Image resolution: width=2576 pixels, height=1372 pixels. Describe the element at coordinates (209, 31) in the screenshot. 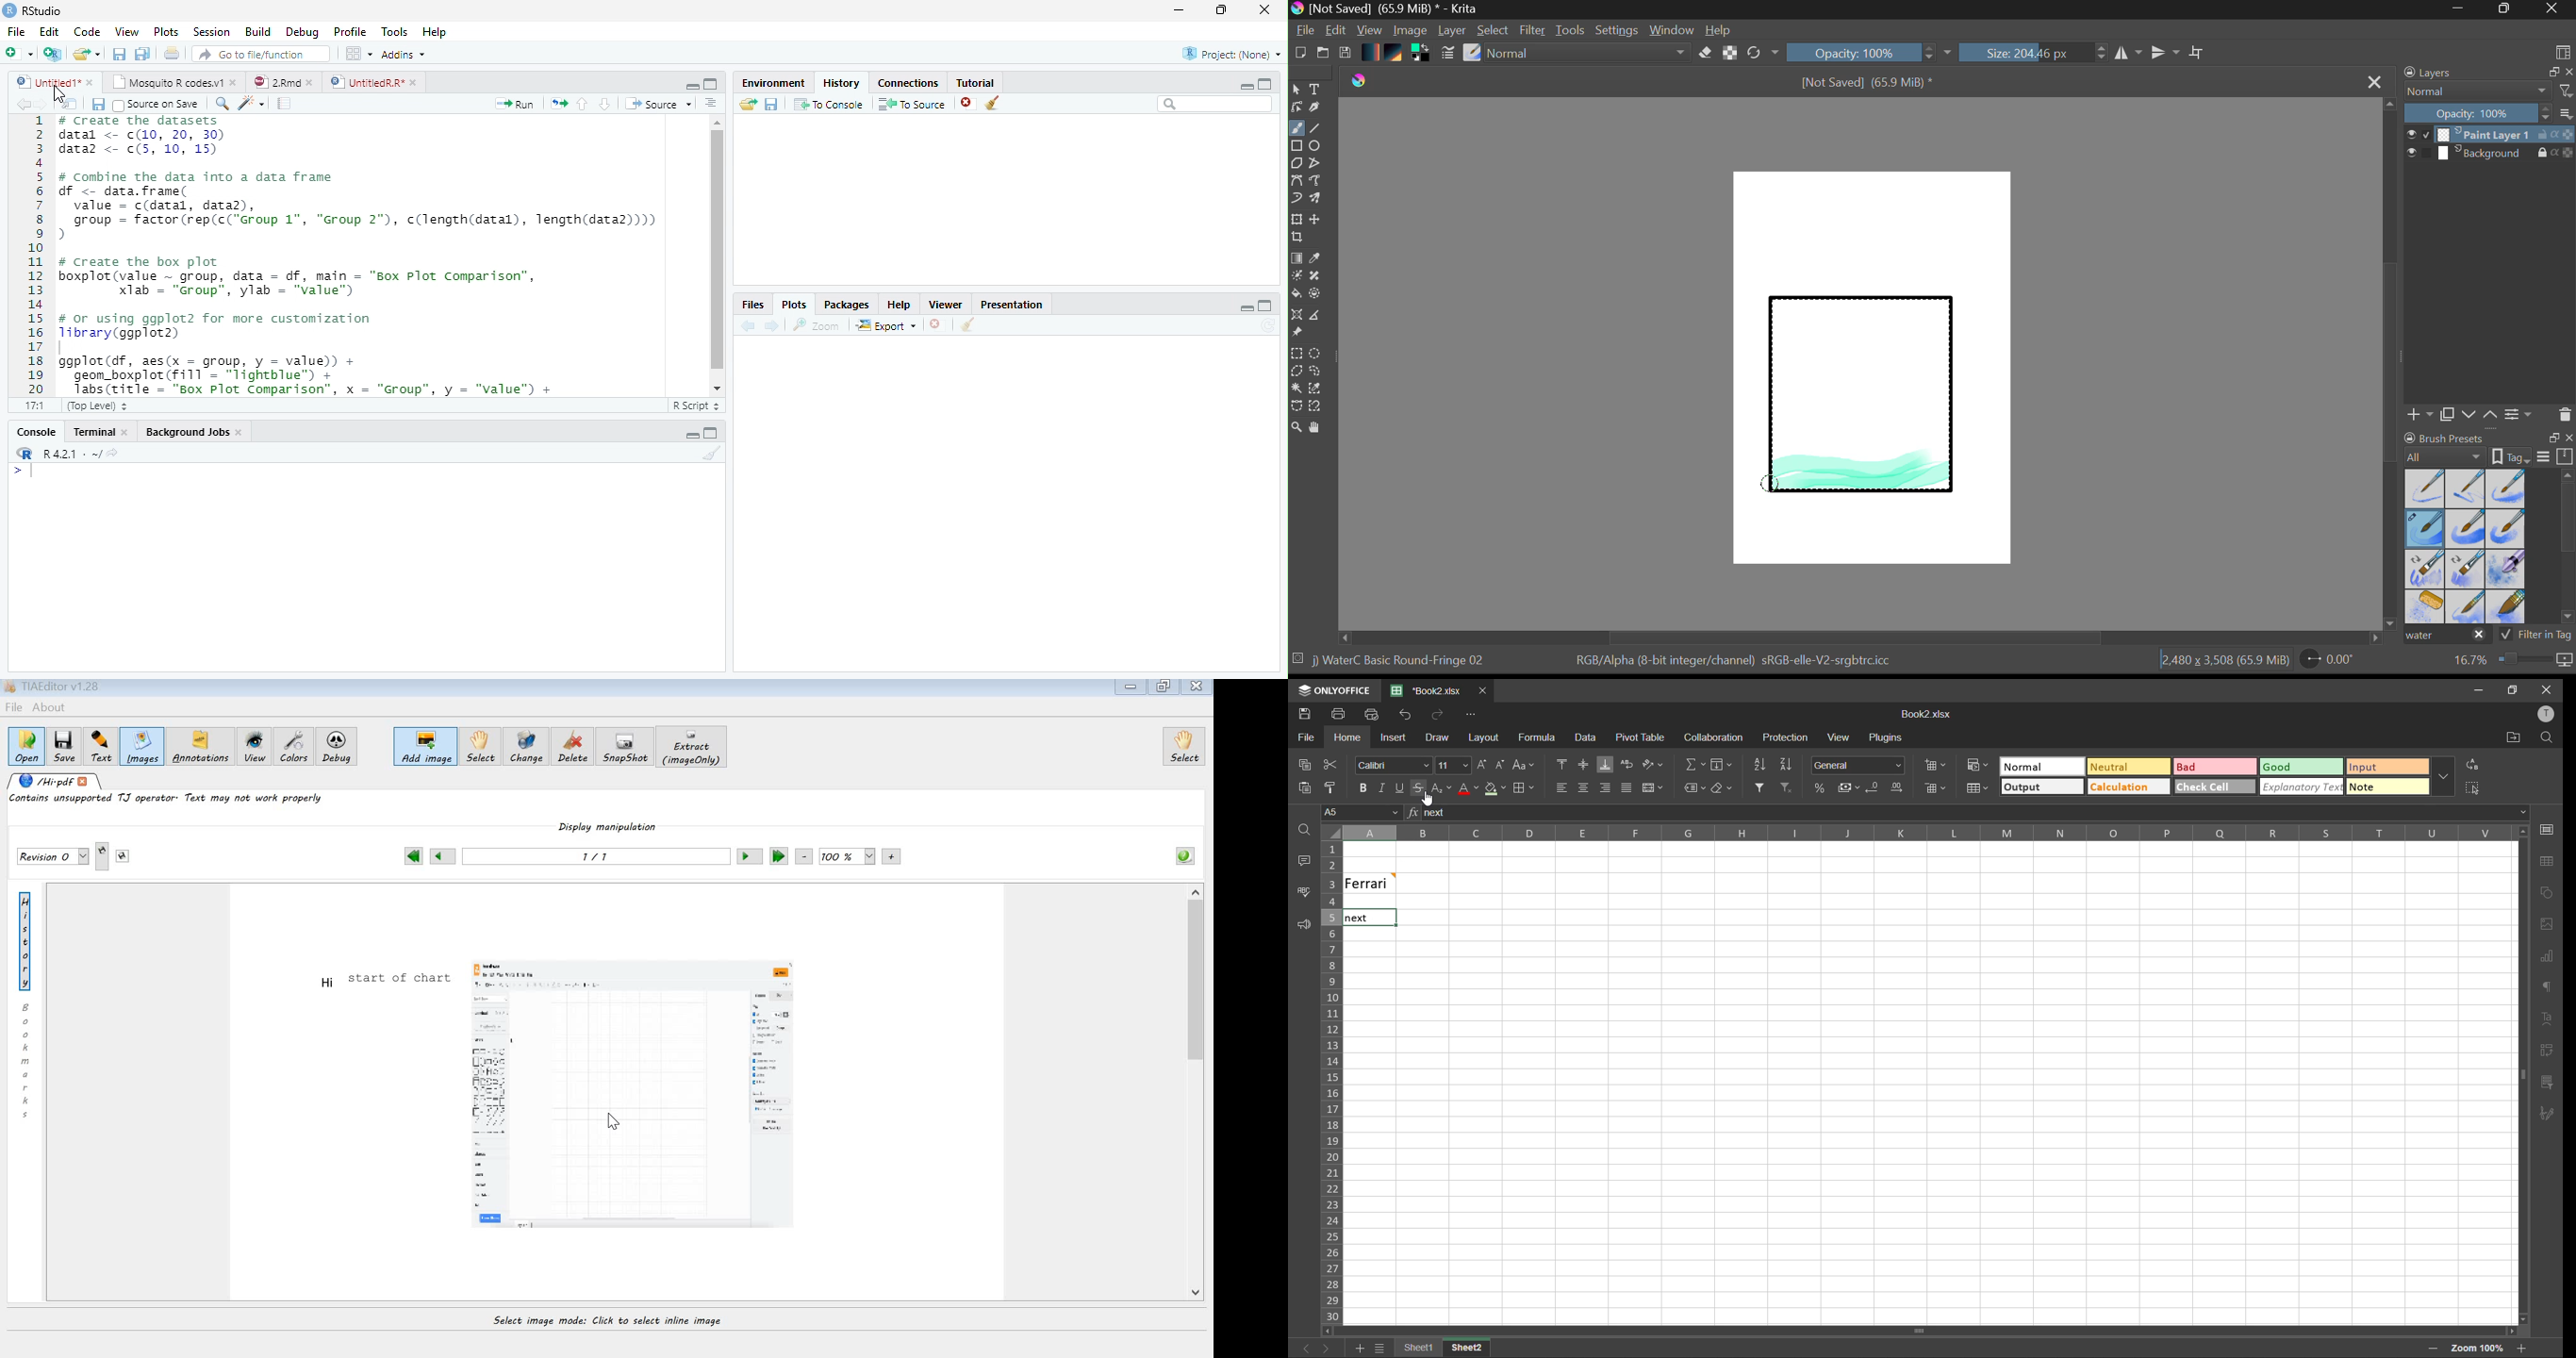

I see `Session` at that location.